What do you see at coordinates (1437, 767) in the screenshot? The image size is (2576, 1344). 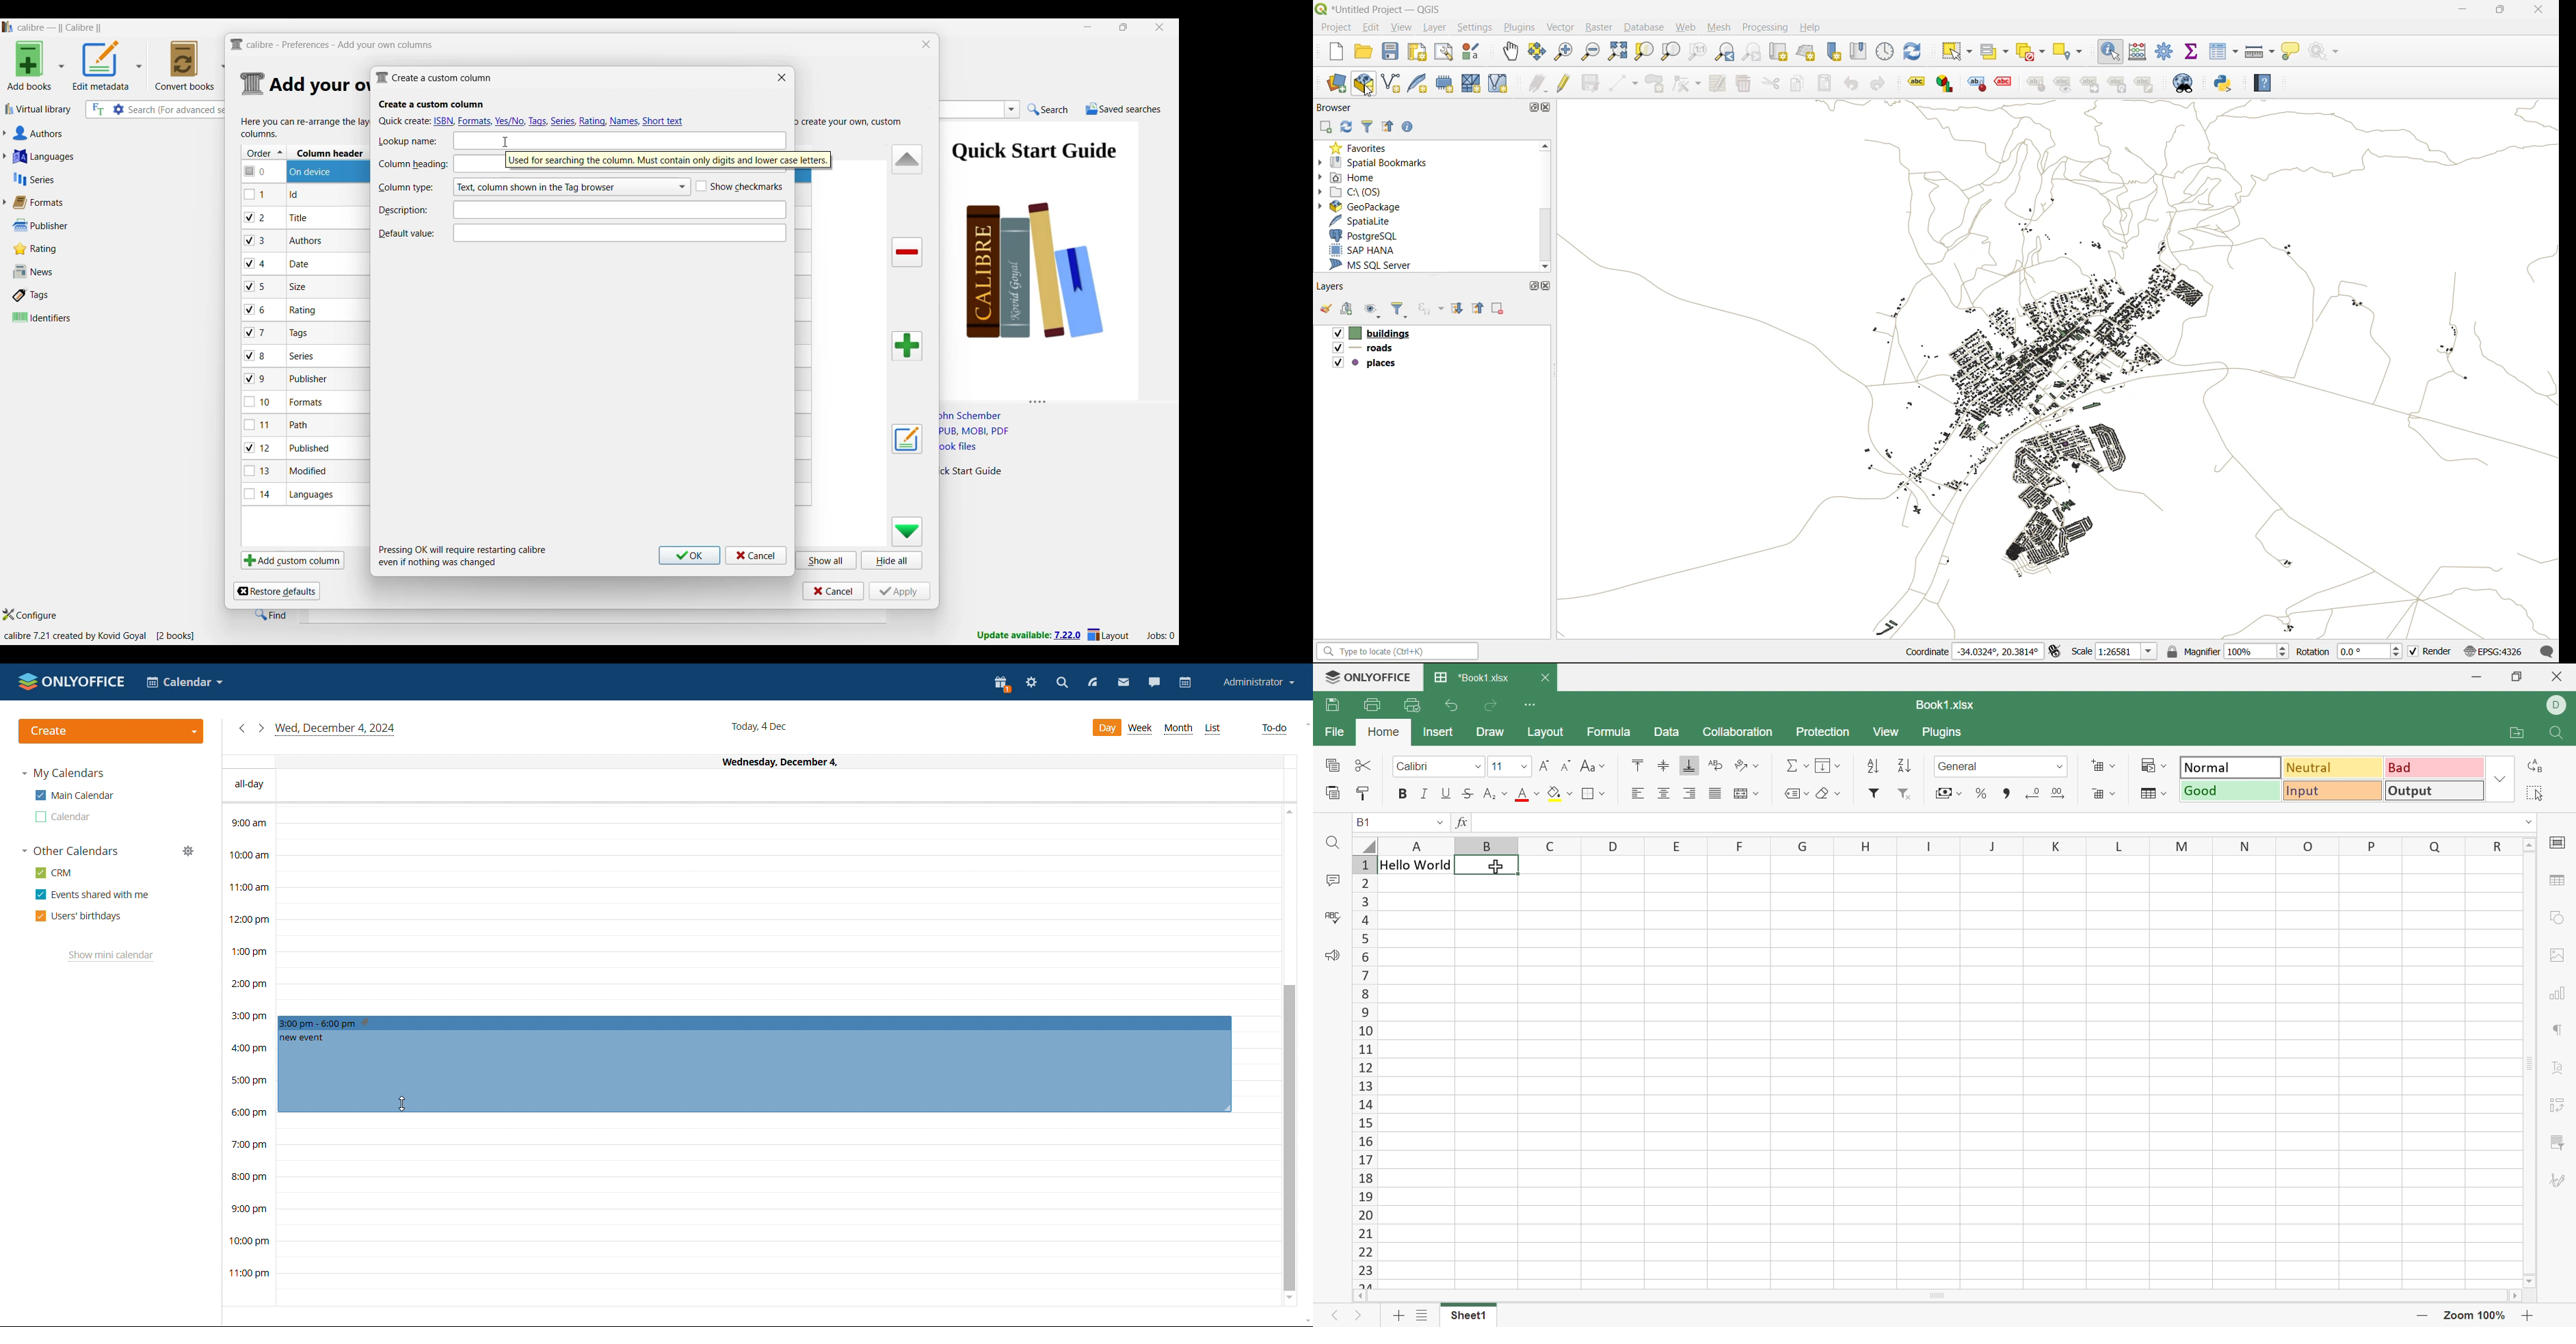 I see `Font` at bounding box center [1437, 767].